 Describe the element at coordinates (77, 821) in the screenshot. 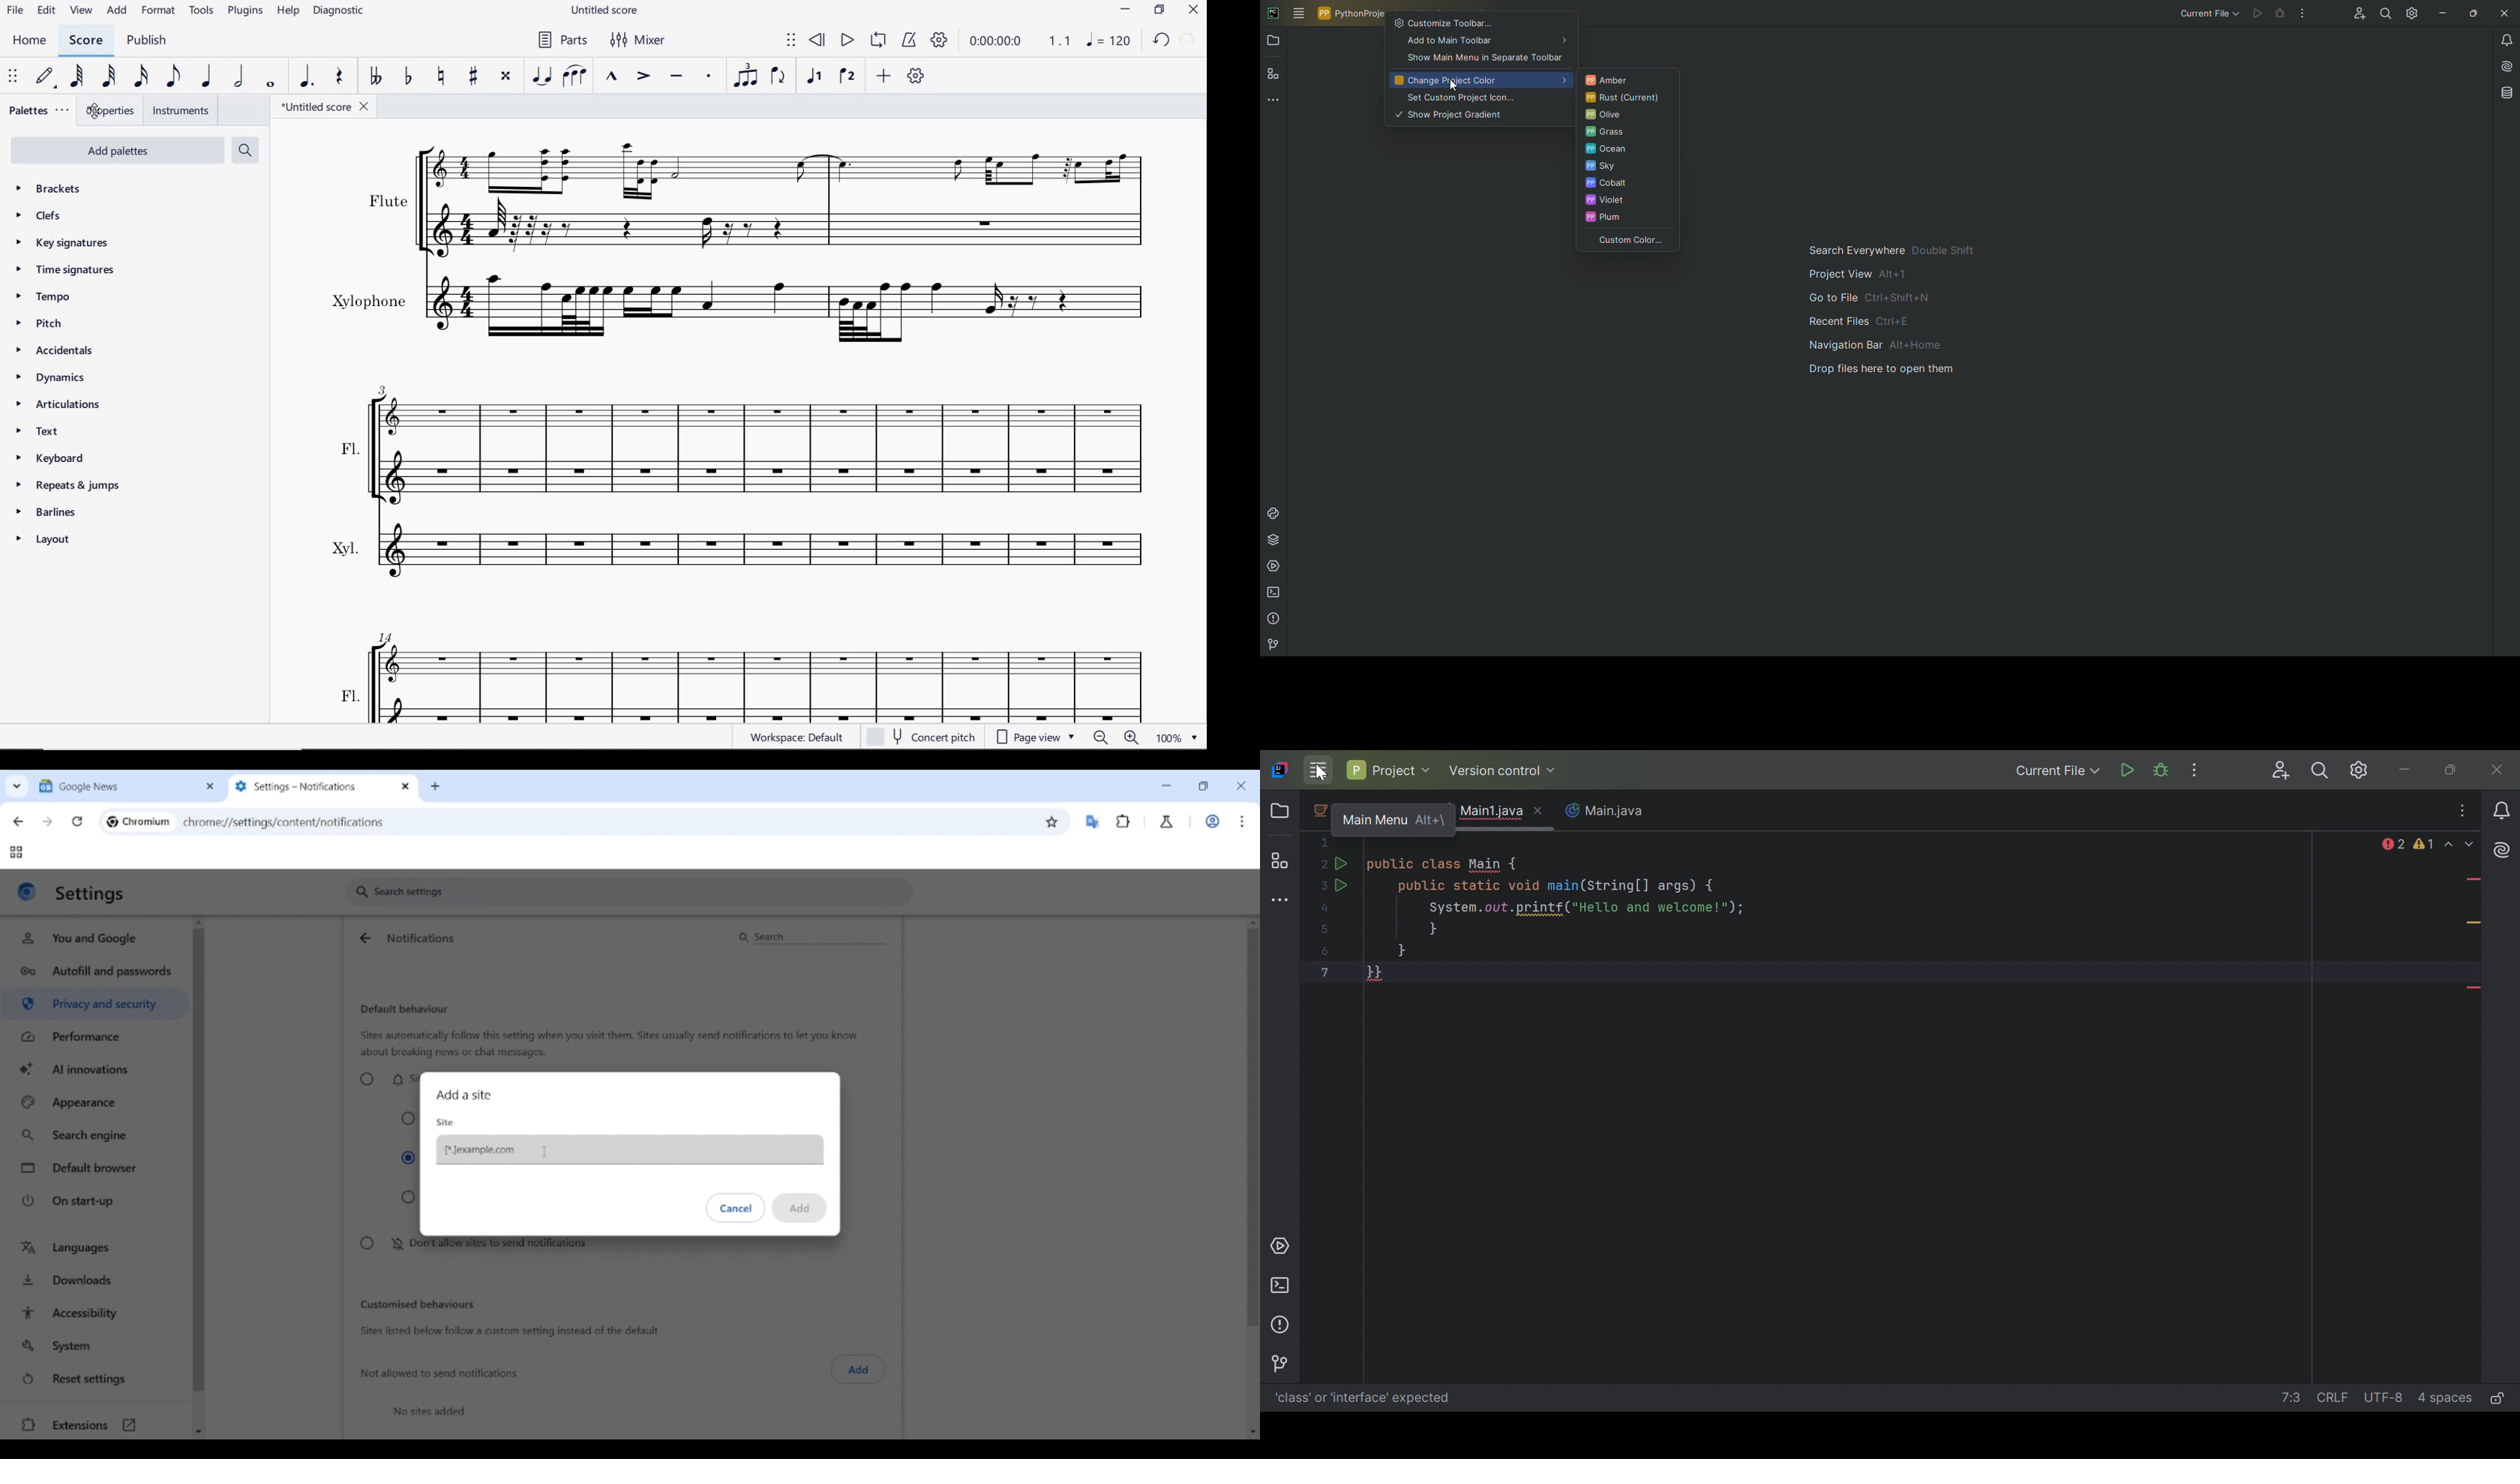

I see `Reload page` at that location.